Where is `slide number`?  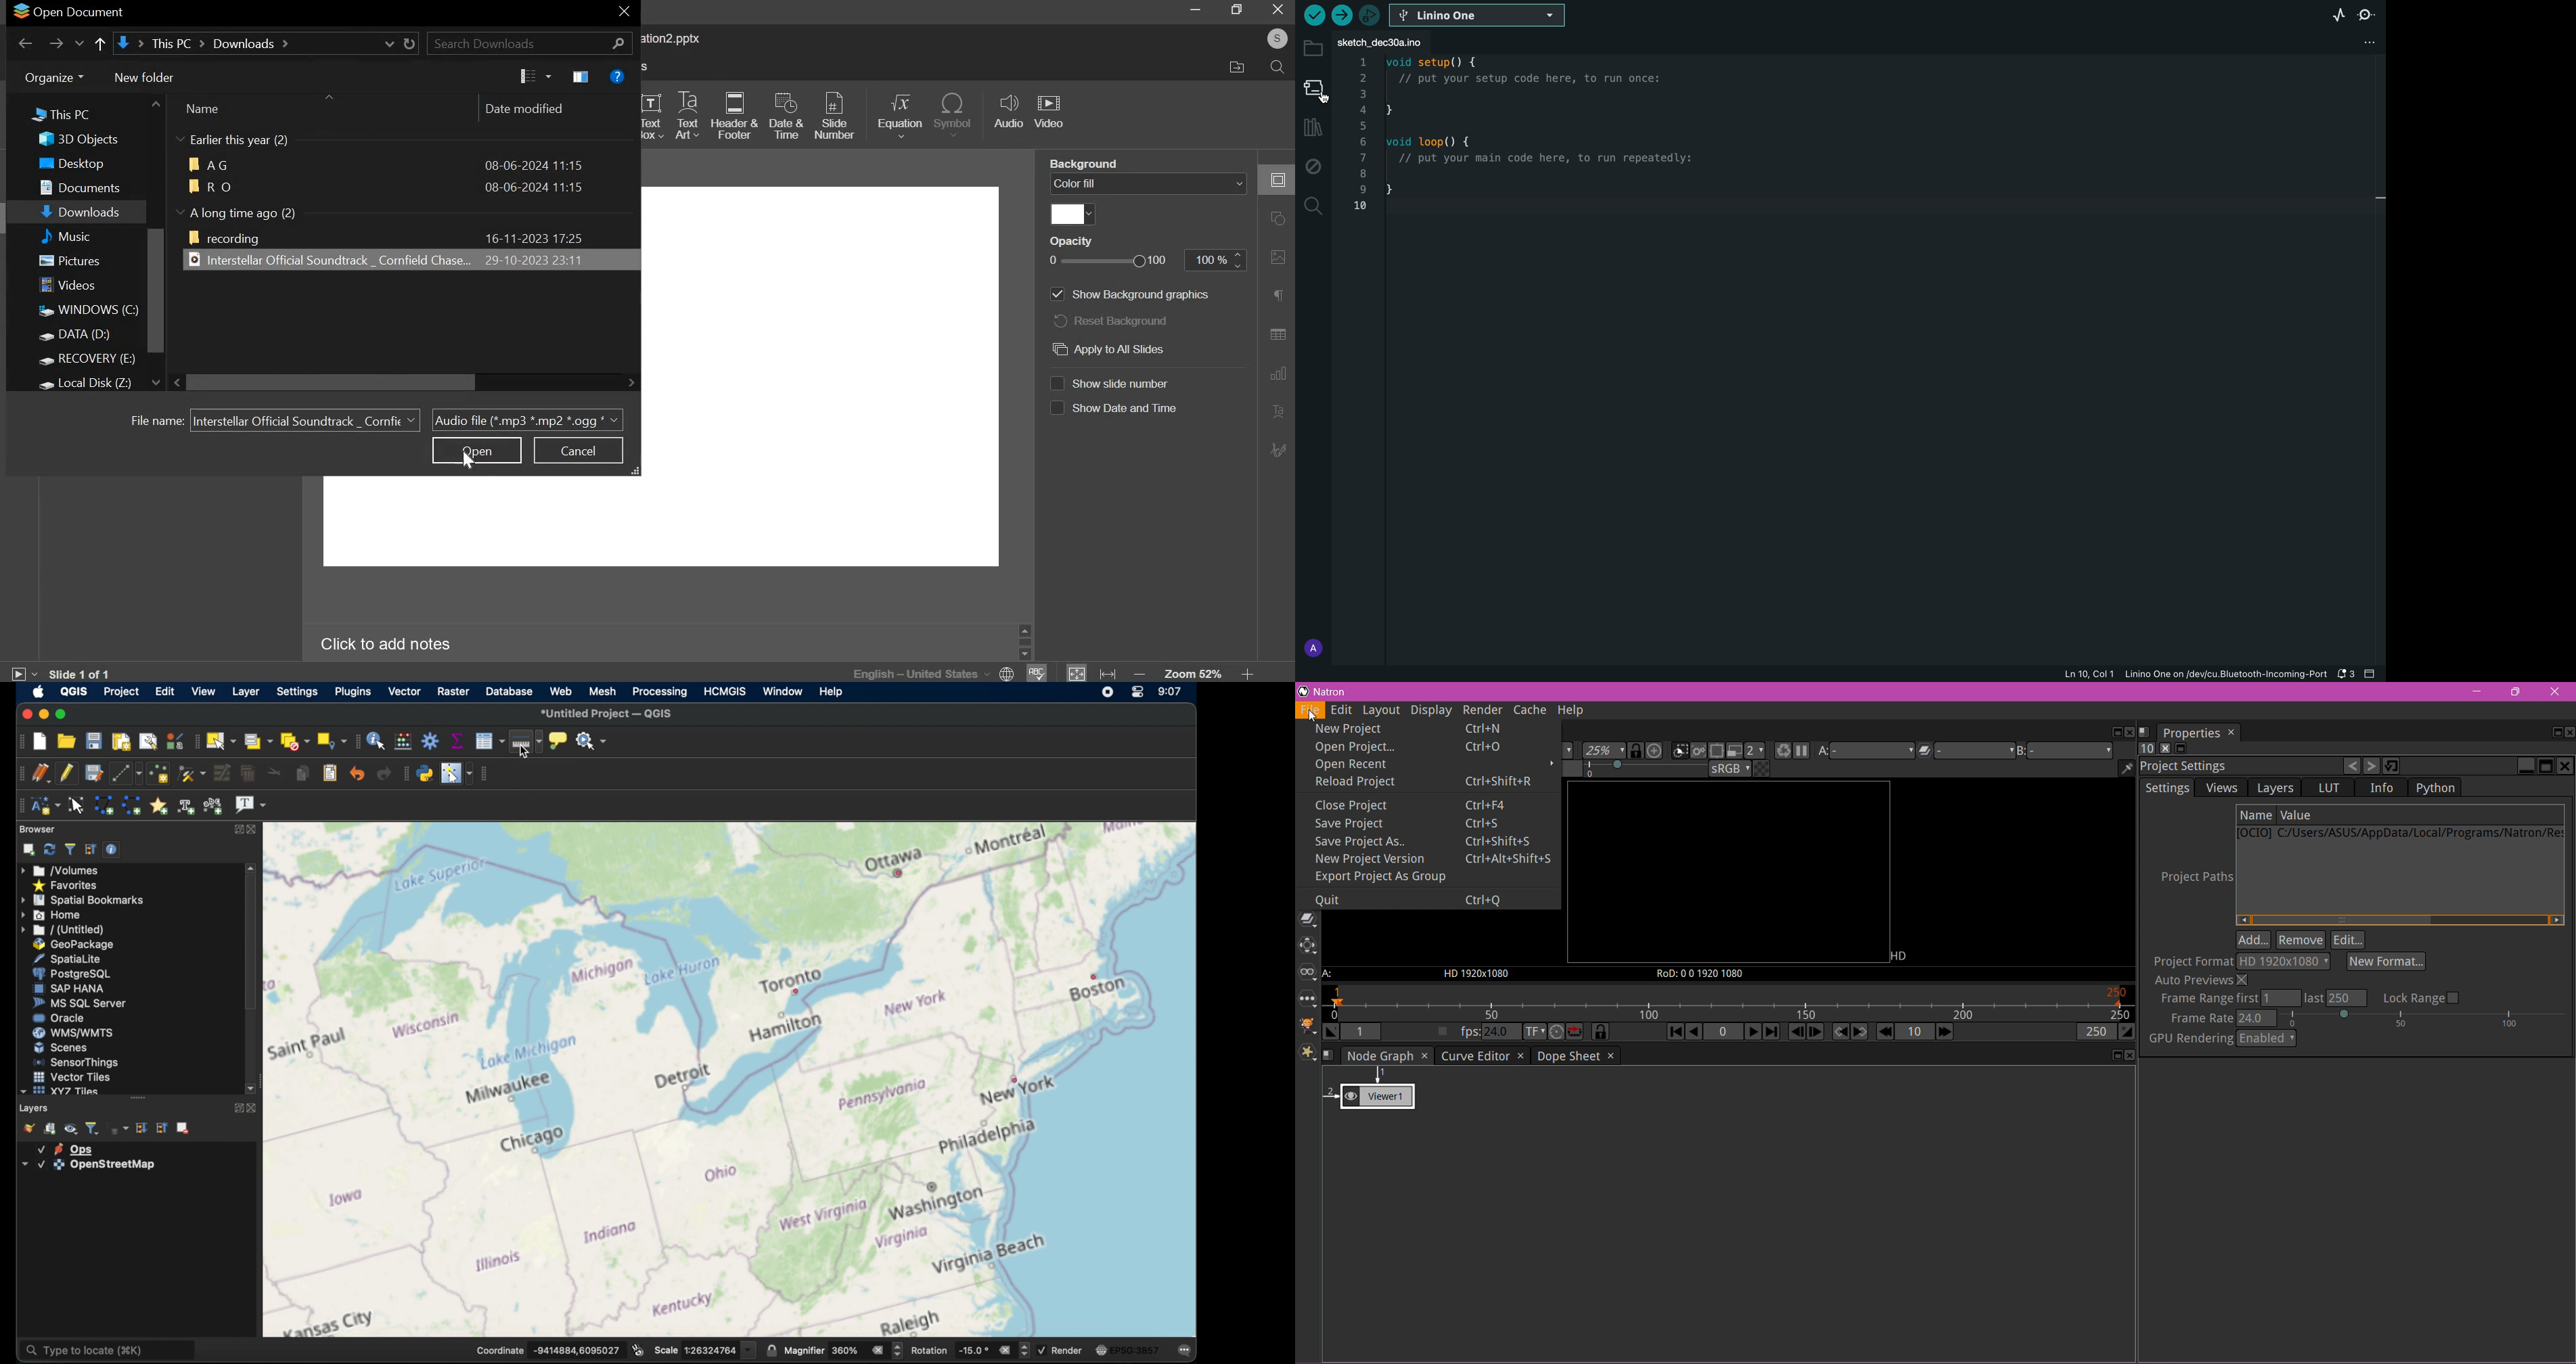
slide number is located at coordinates (836, 114).